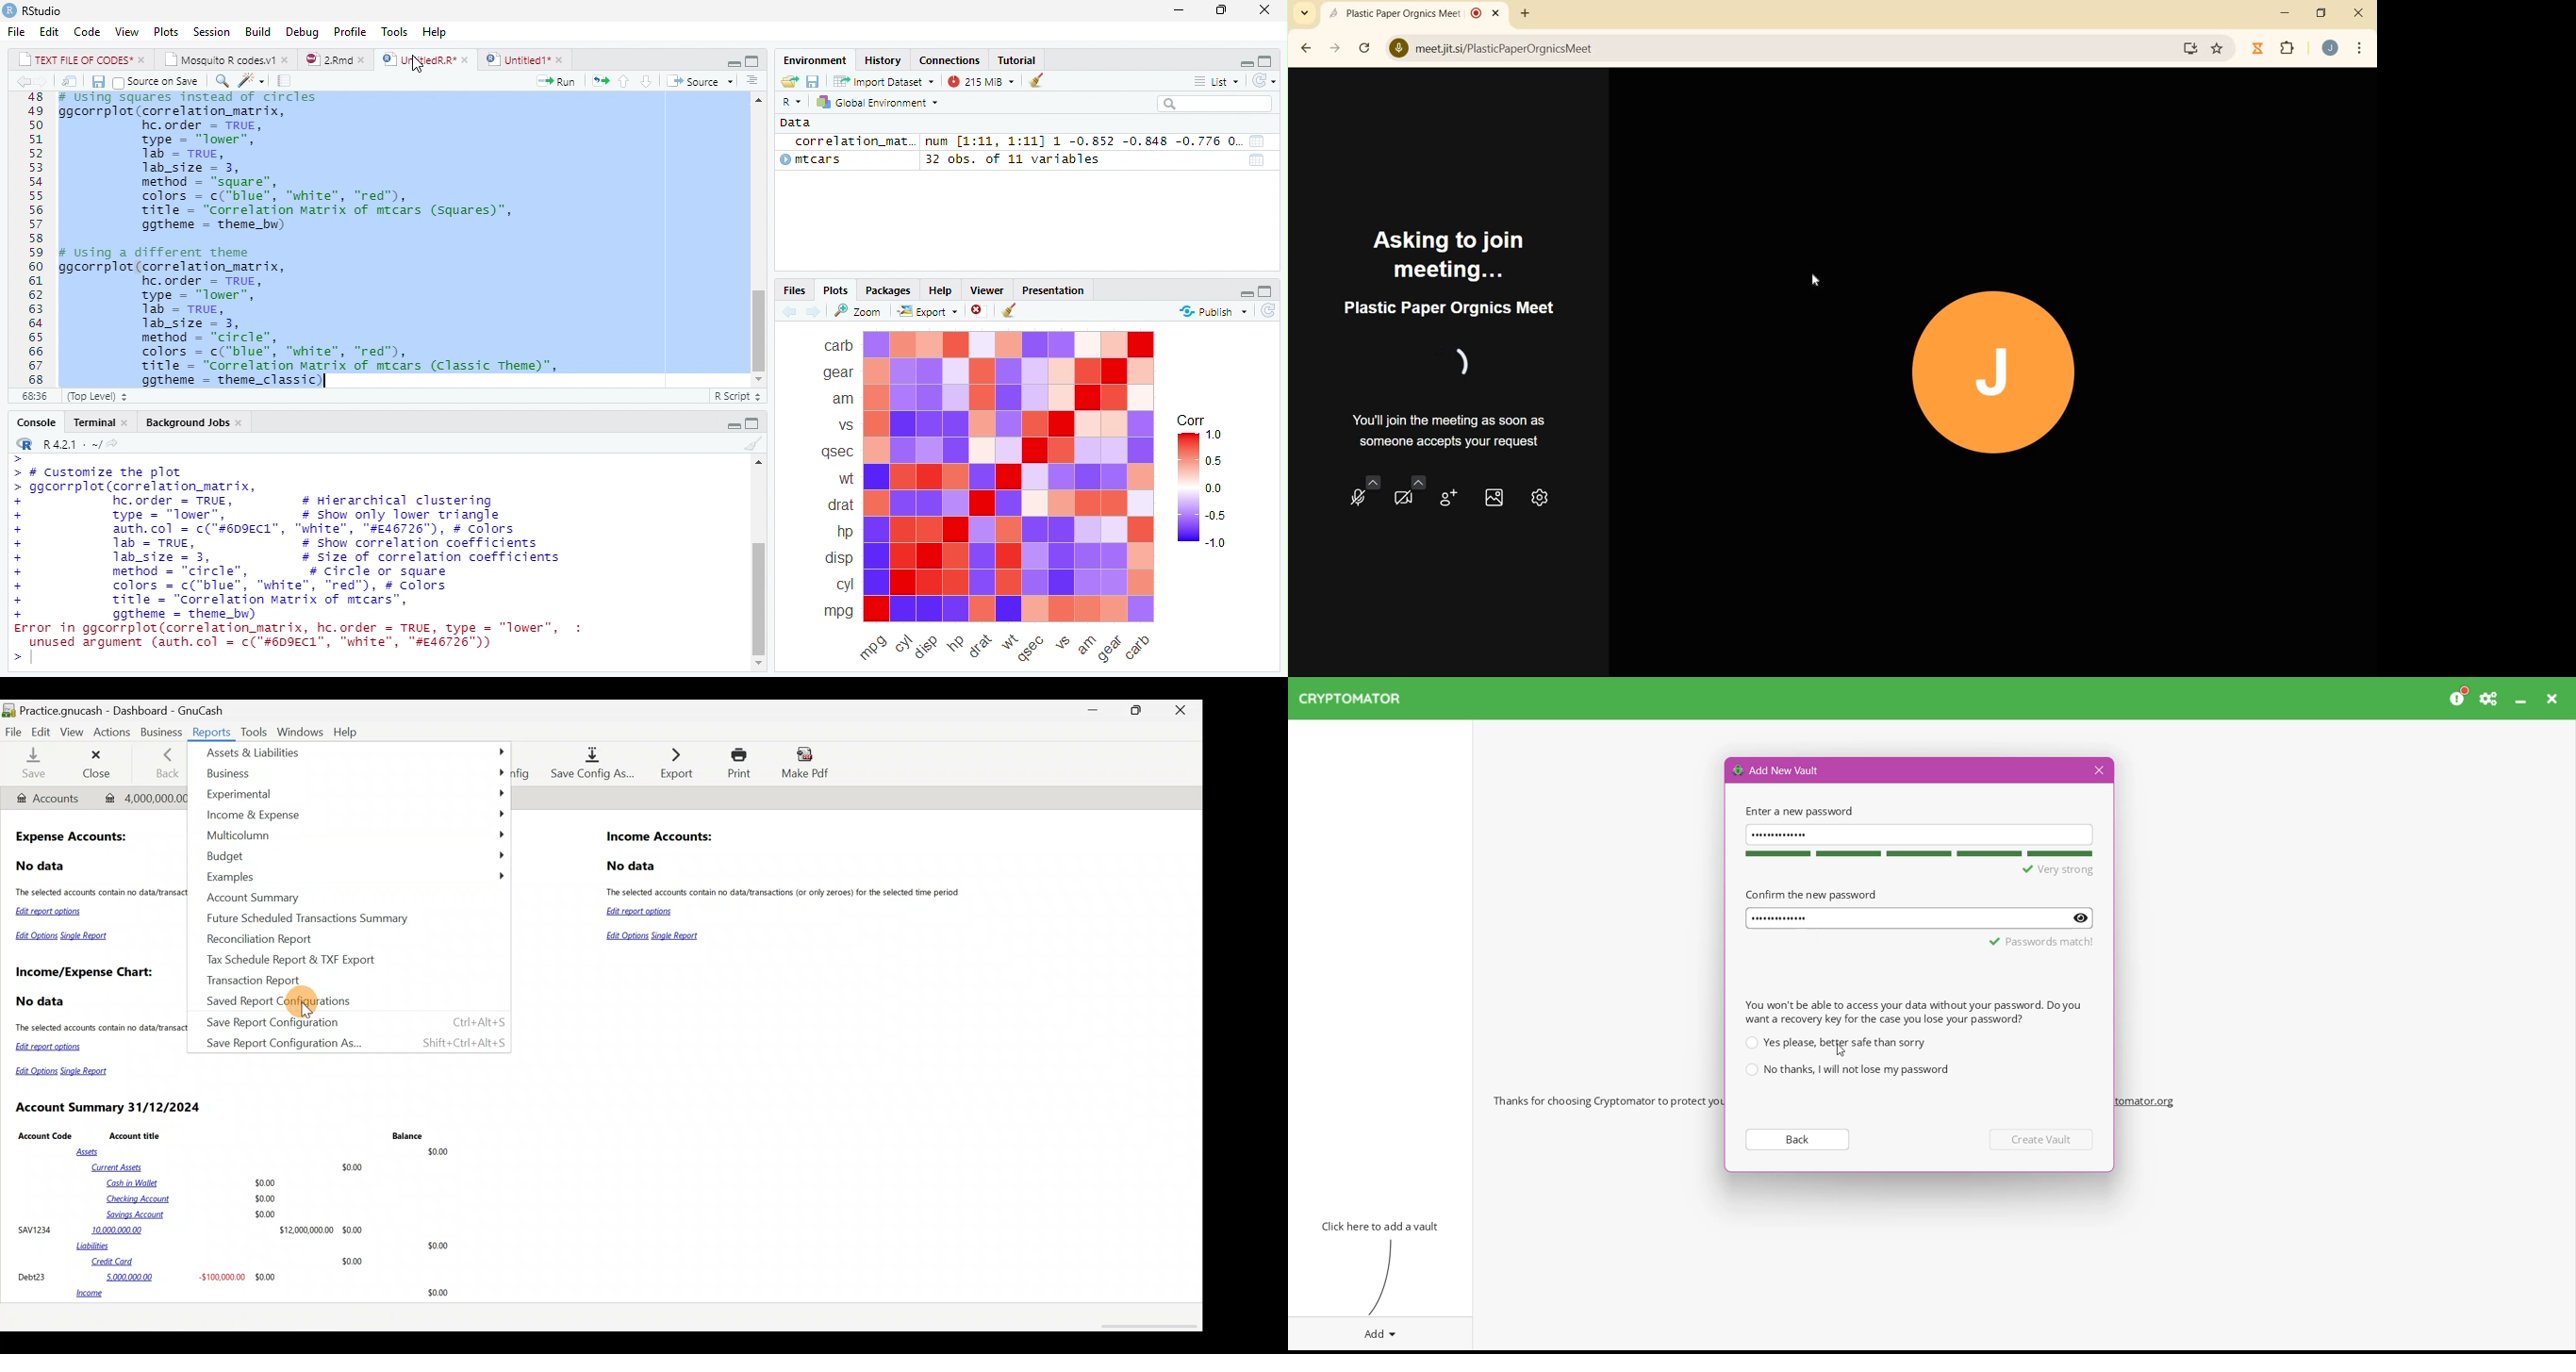 Image resolution: width=2576 pixels, height=1372 pixels. Describe the element at coordinates (426, 59) in the screenshot. I see ` UntitiedR` at that location.